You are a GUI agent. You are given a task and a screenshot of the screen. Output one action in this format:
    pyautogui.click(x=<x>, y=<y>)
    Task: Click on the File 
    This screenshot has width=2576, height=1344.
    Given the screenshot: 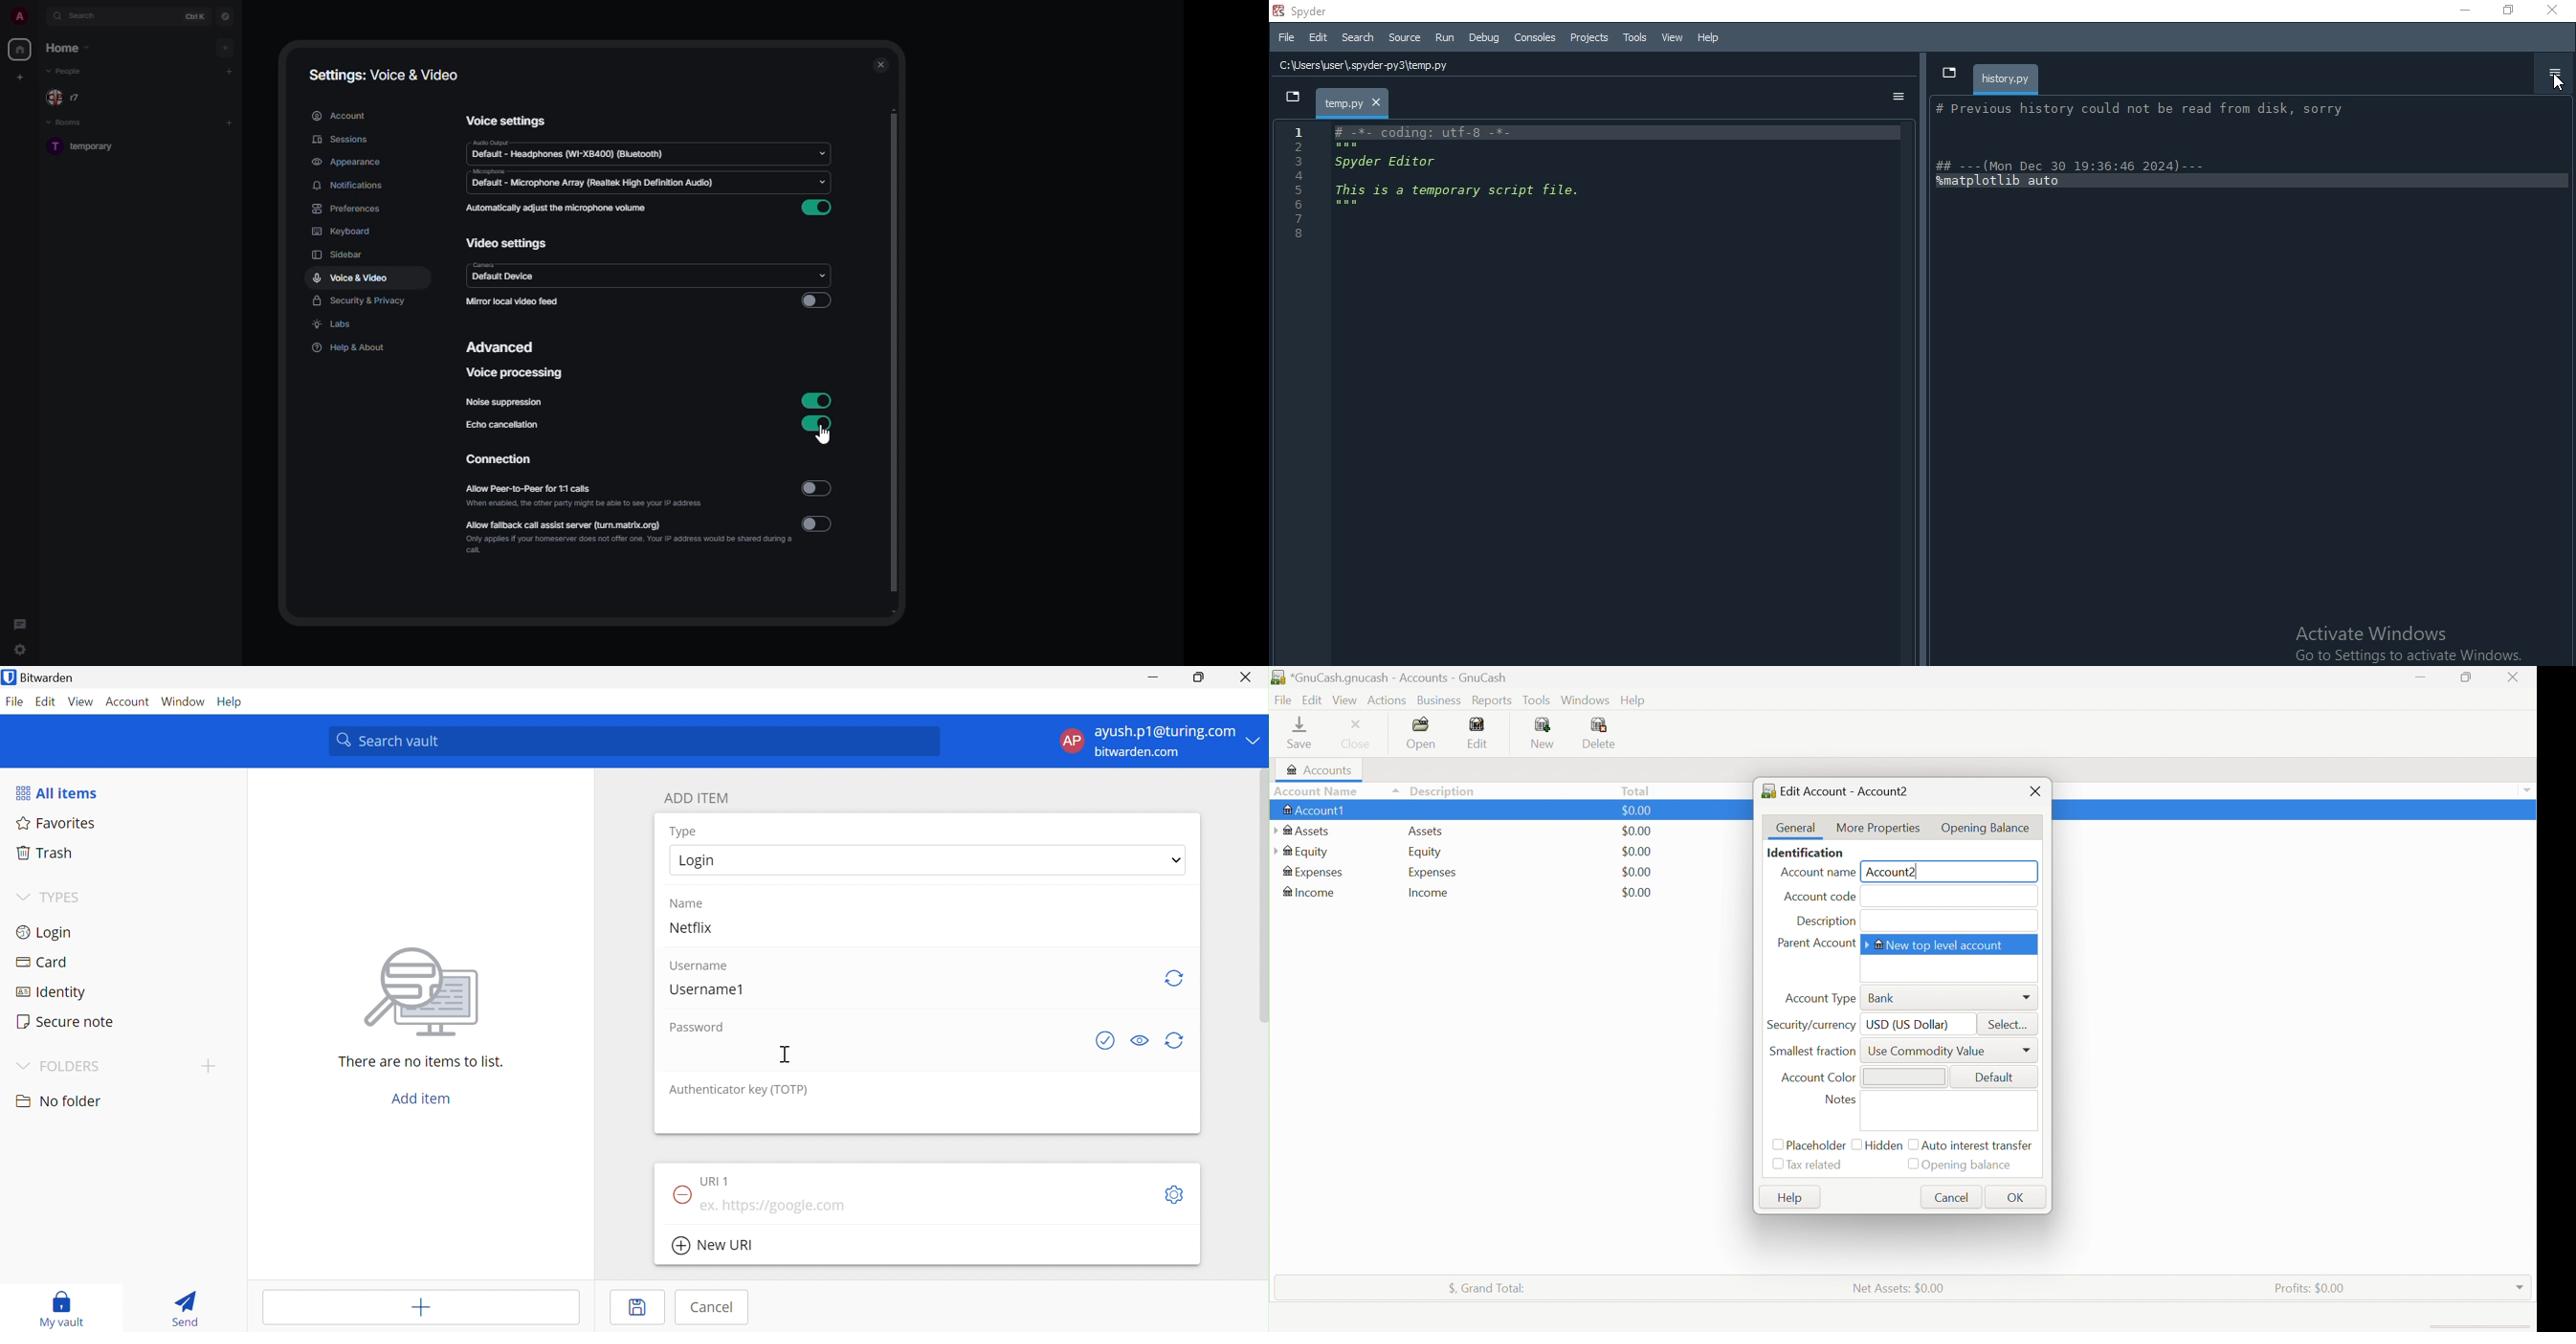 What is the action you would take?
    pyautogui.click(x=1286, y=38)
    